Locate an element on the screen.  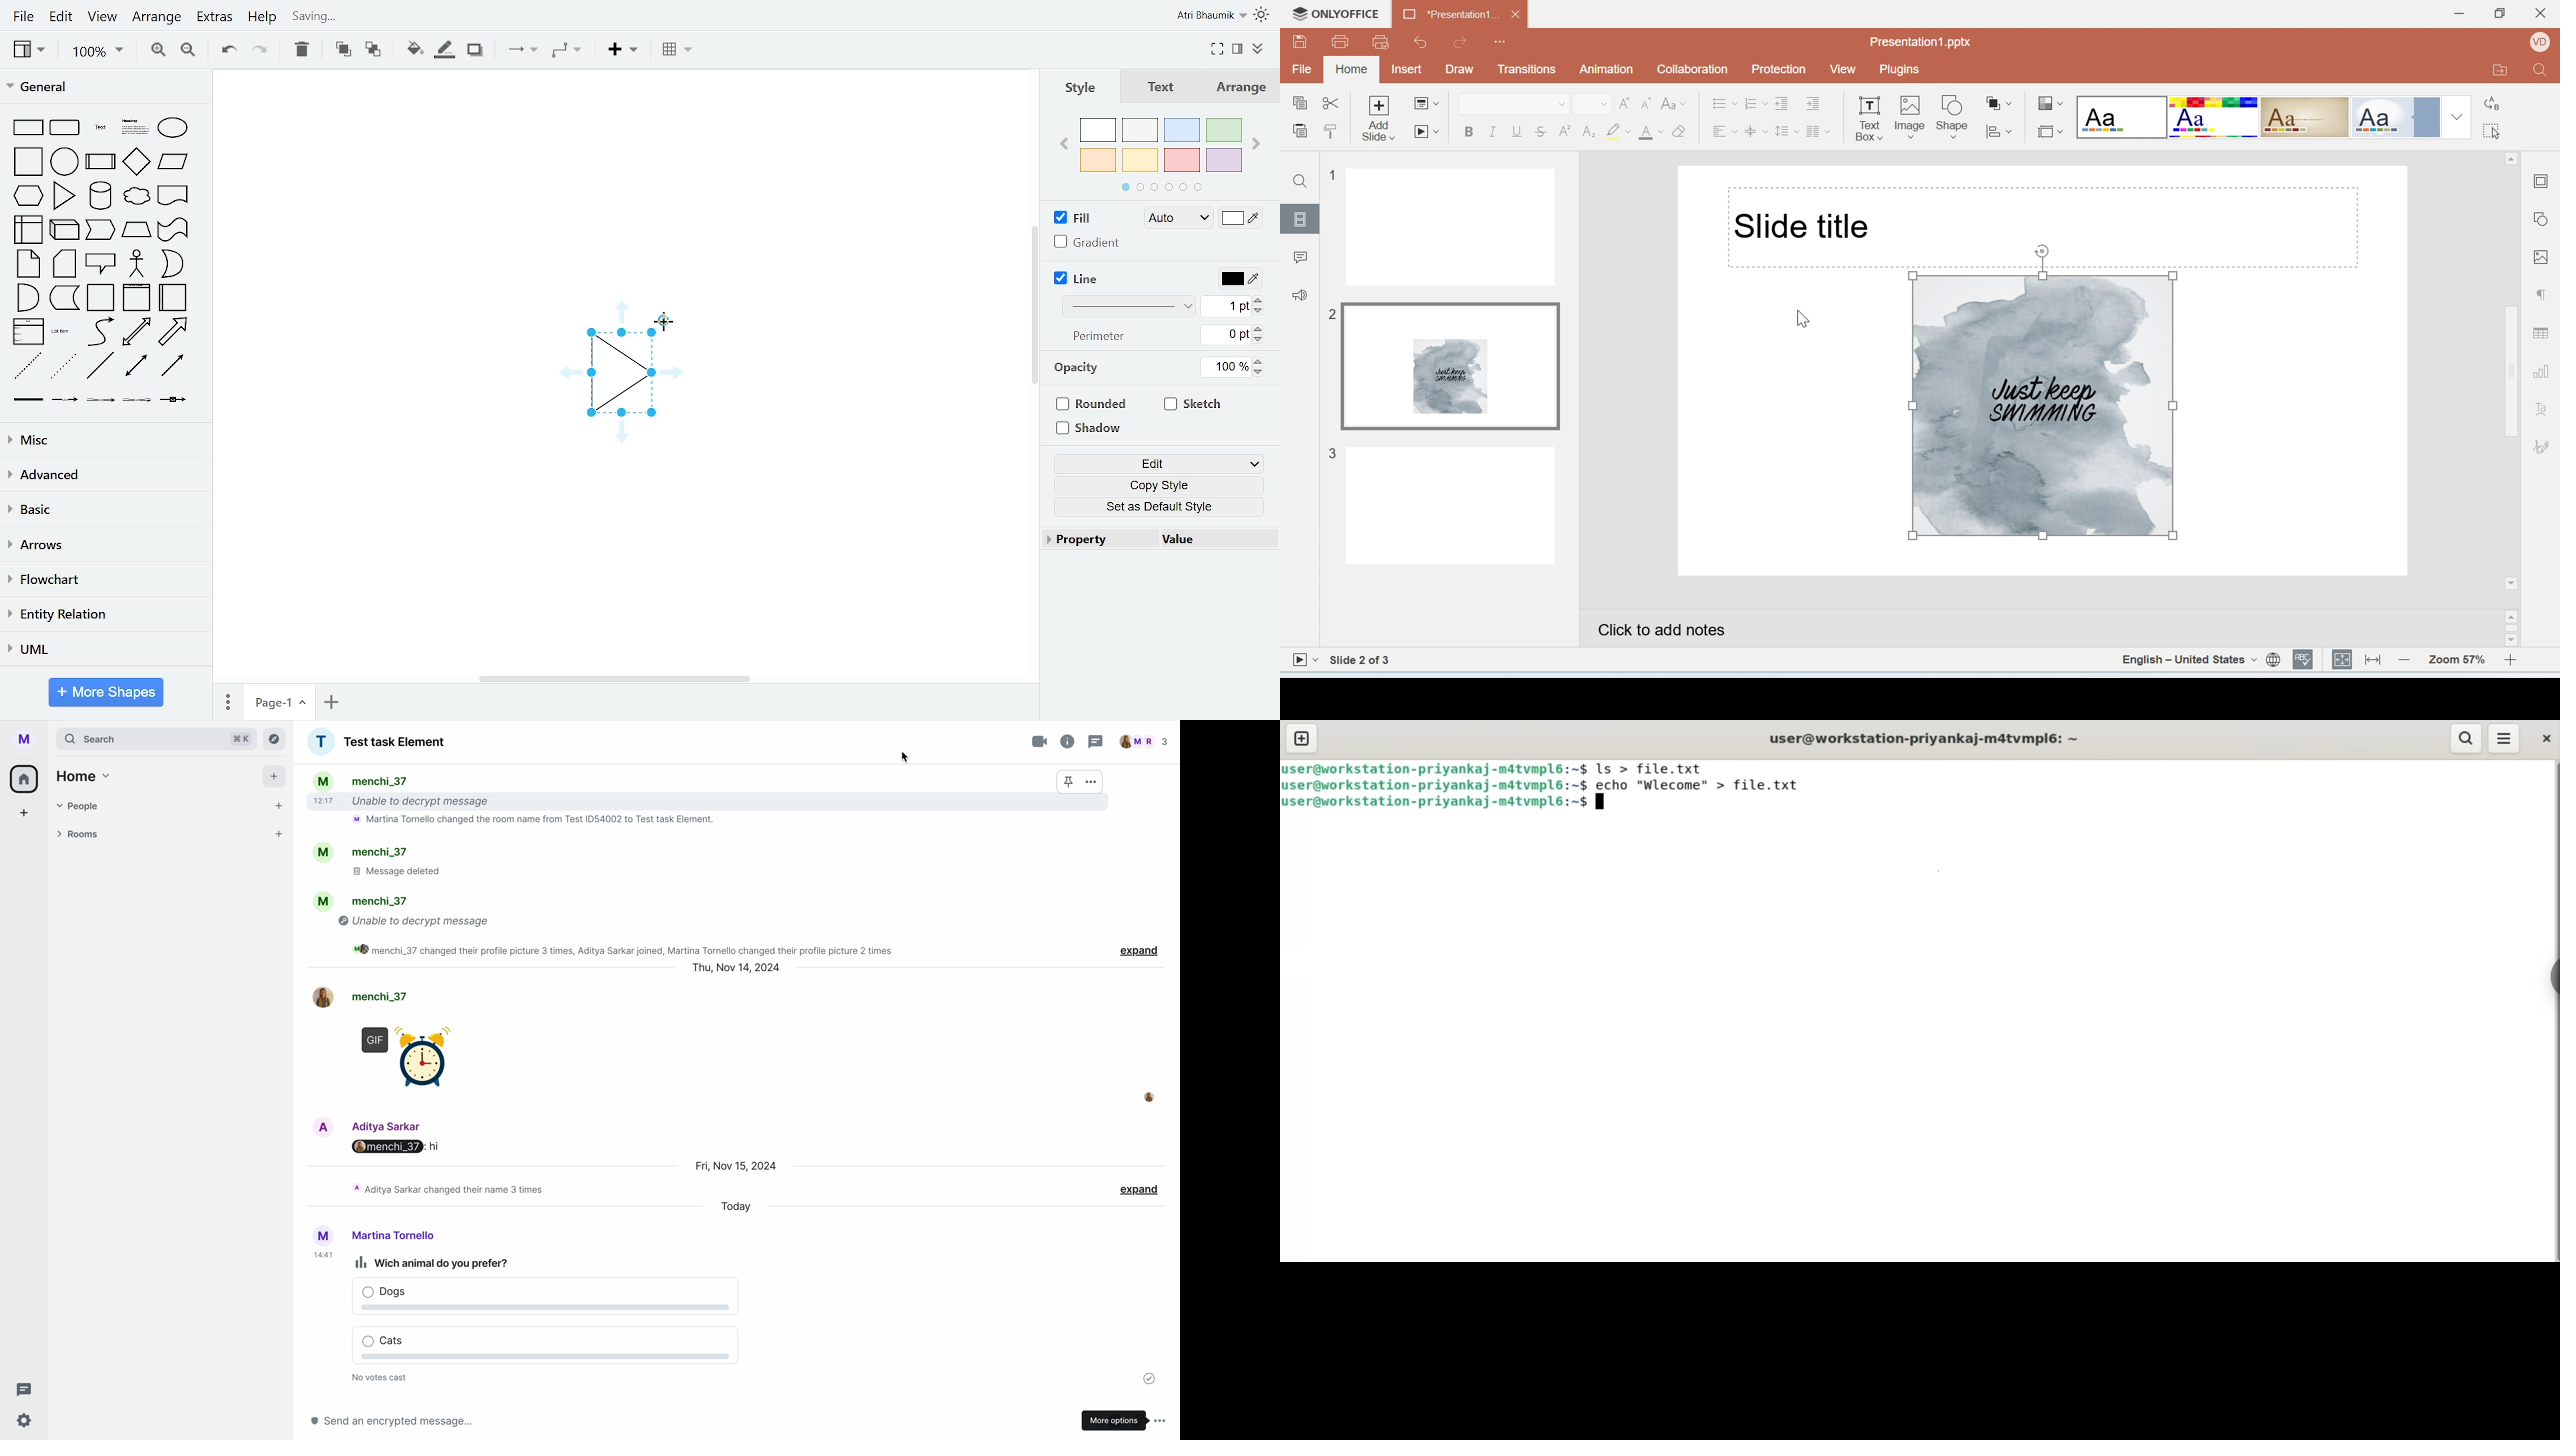
general is located at coordinates (101, 85).